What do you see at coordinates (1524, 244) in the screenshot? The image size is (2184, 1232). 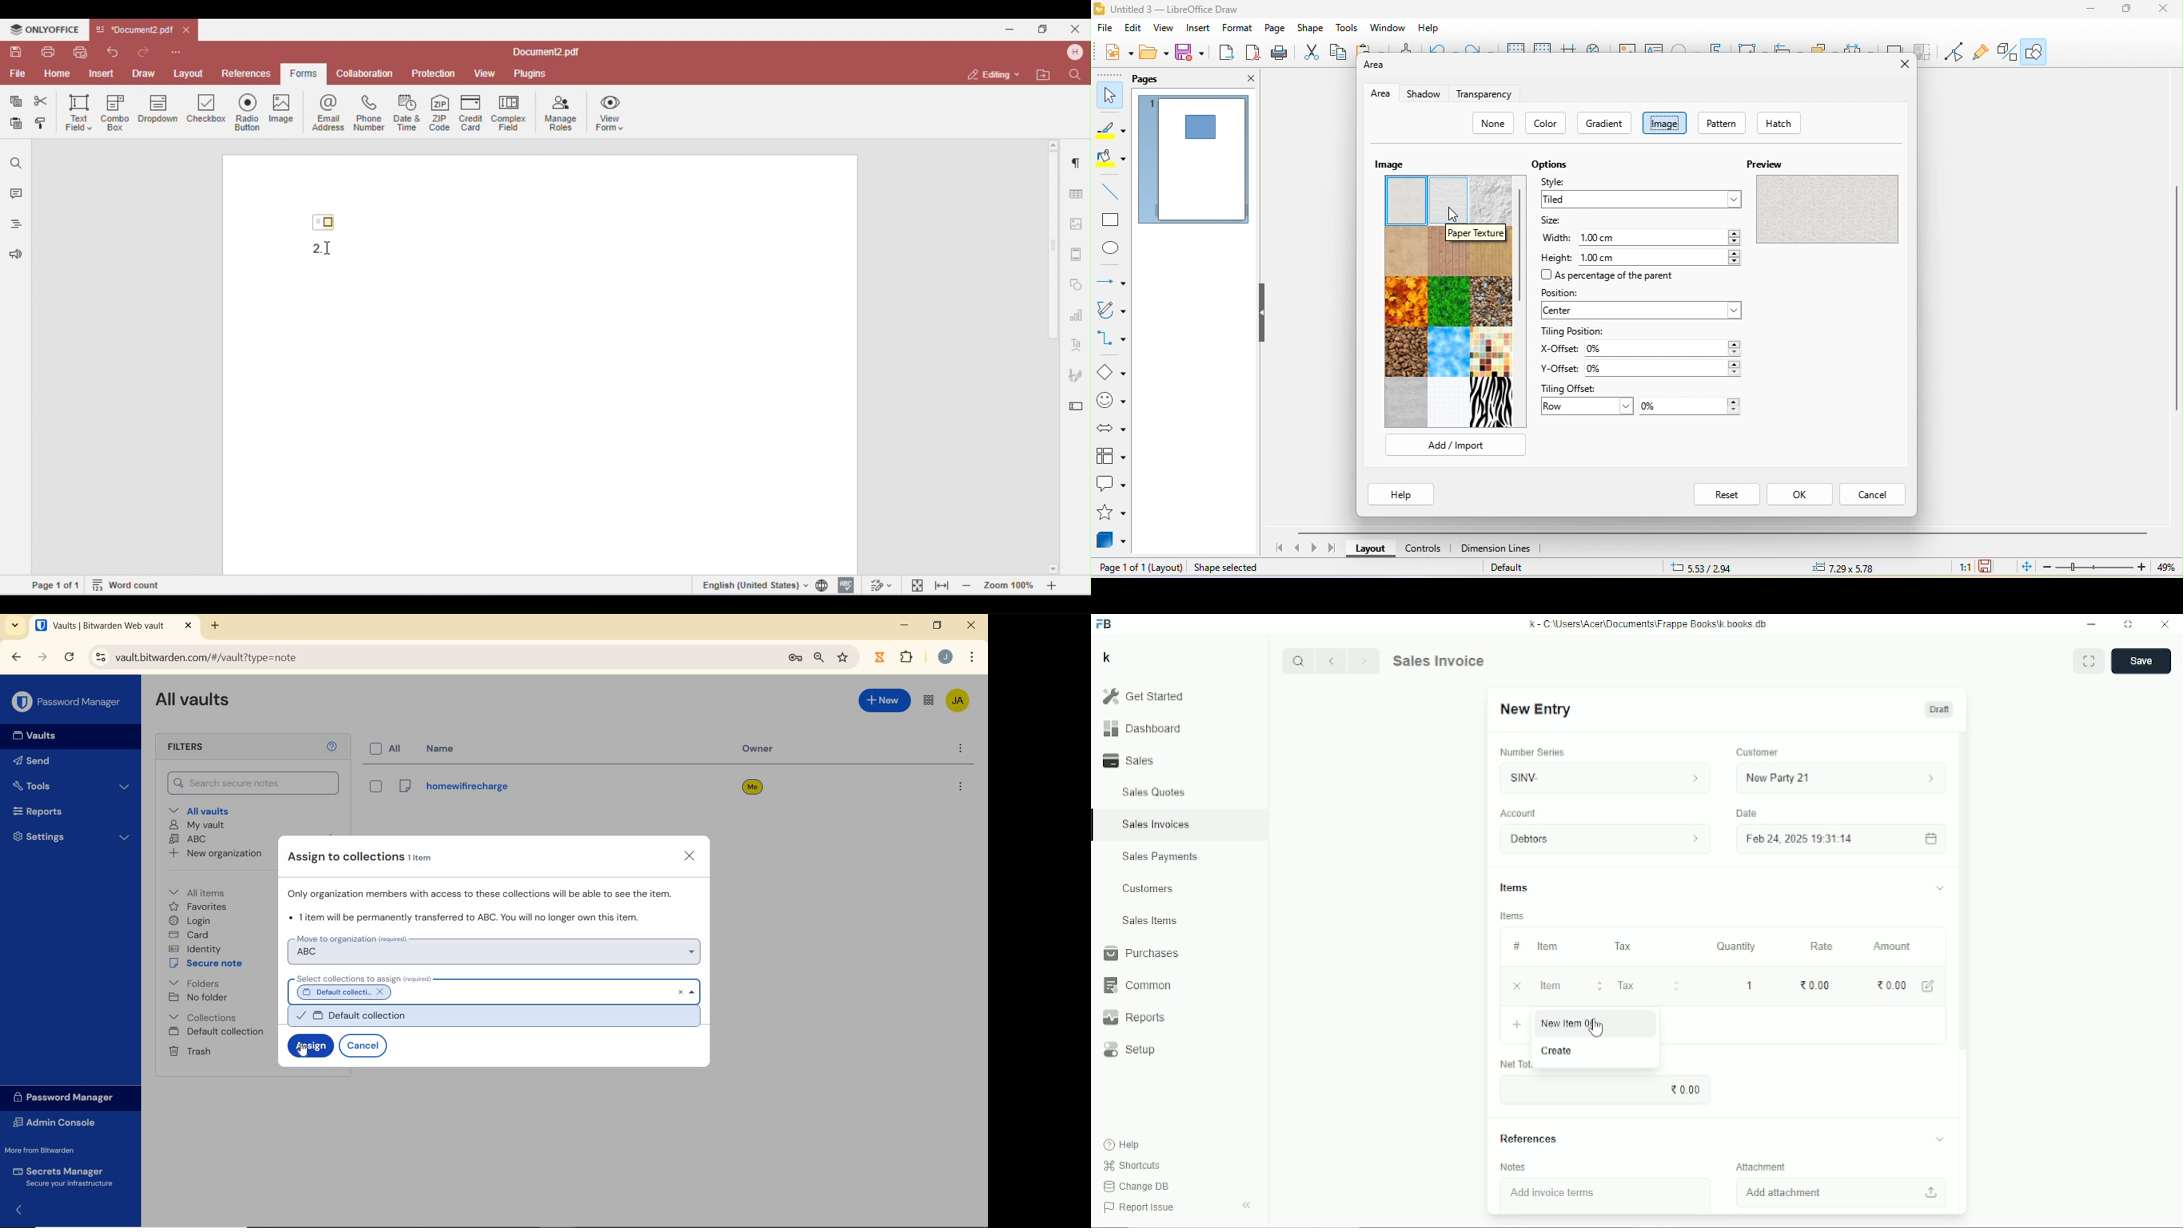 I see `vertical scroll bar` at bounding box center [1524, 244].